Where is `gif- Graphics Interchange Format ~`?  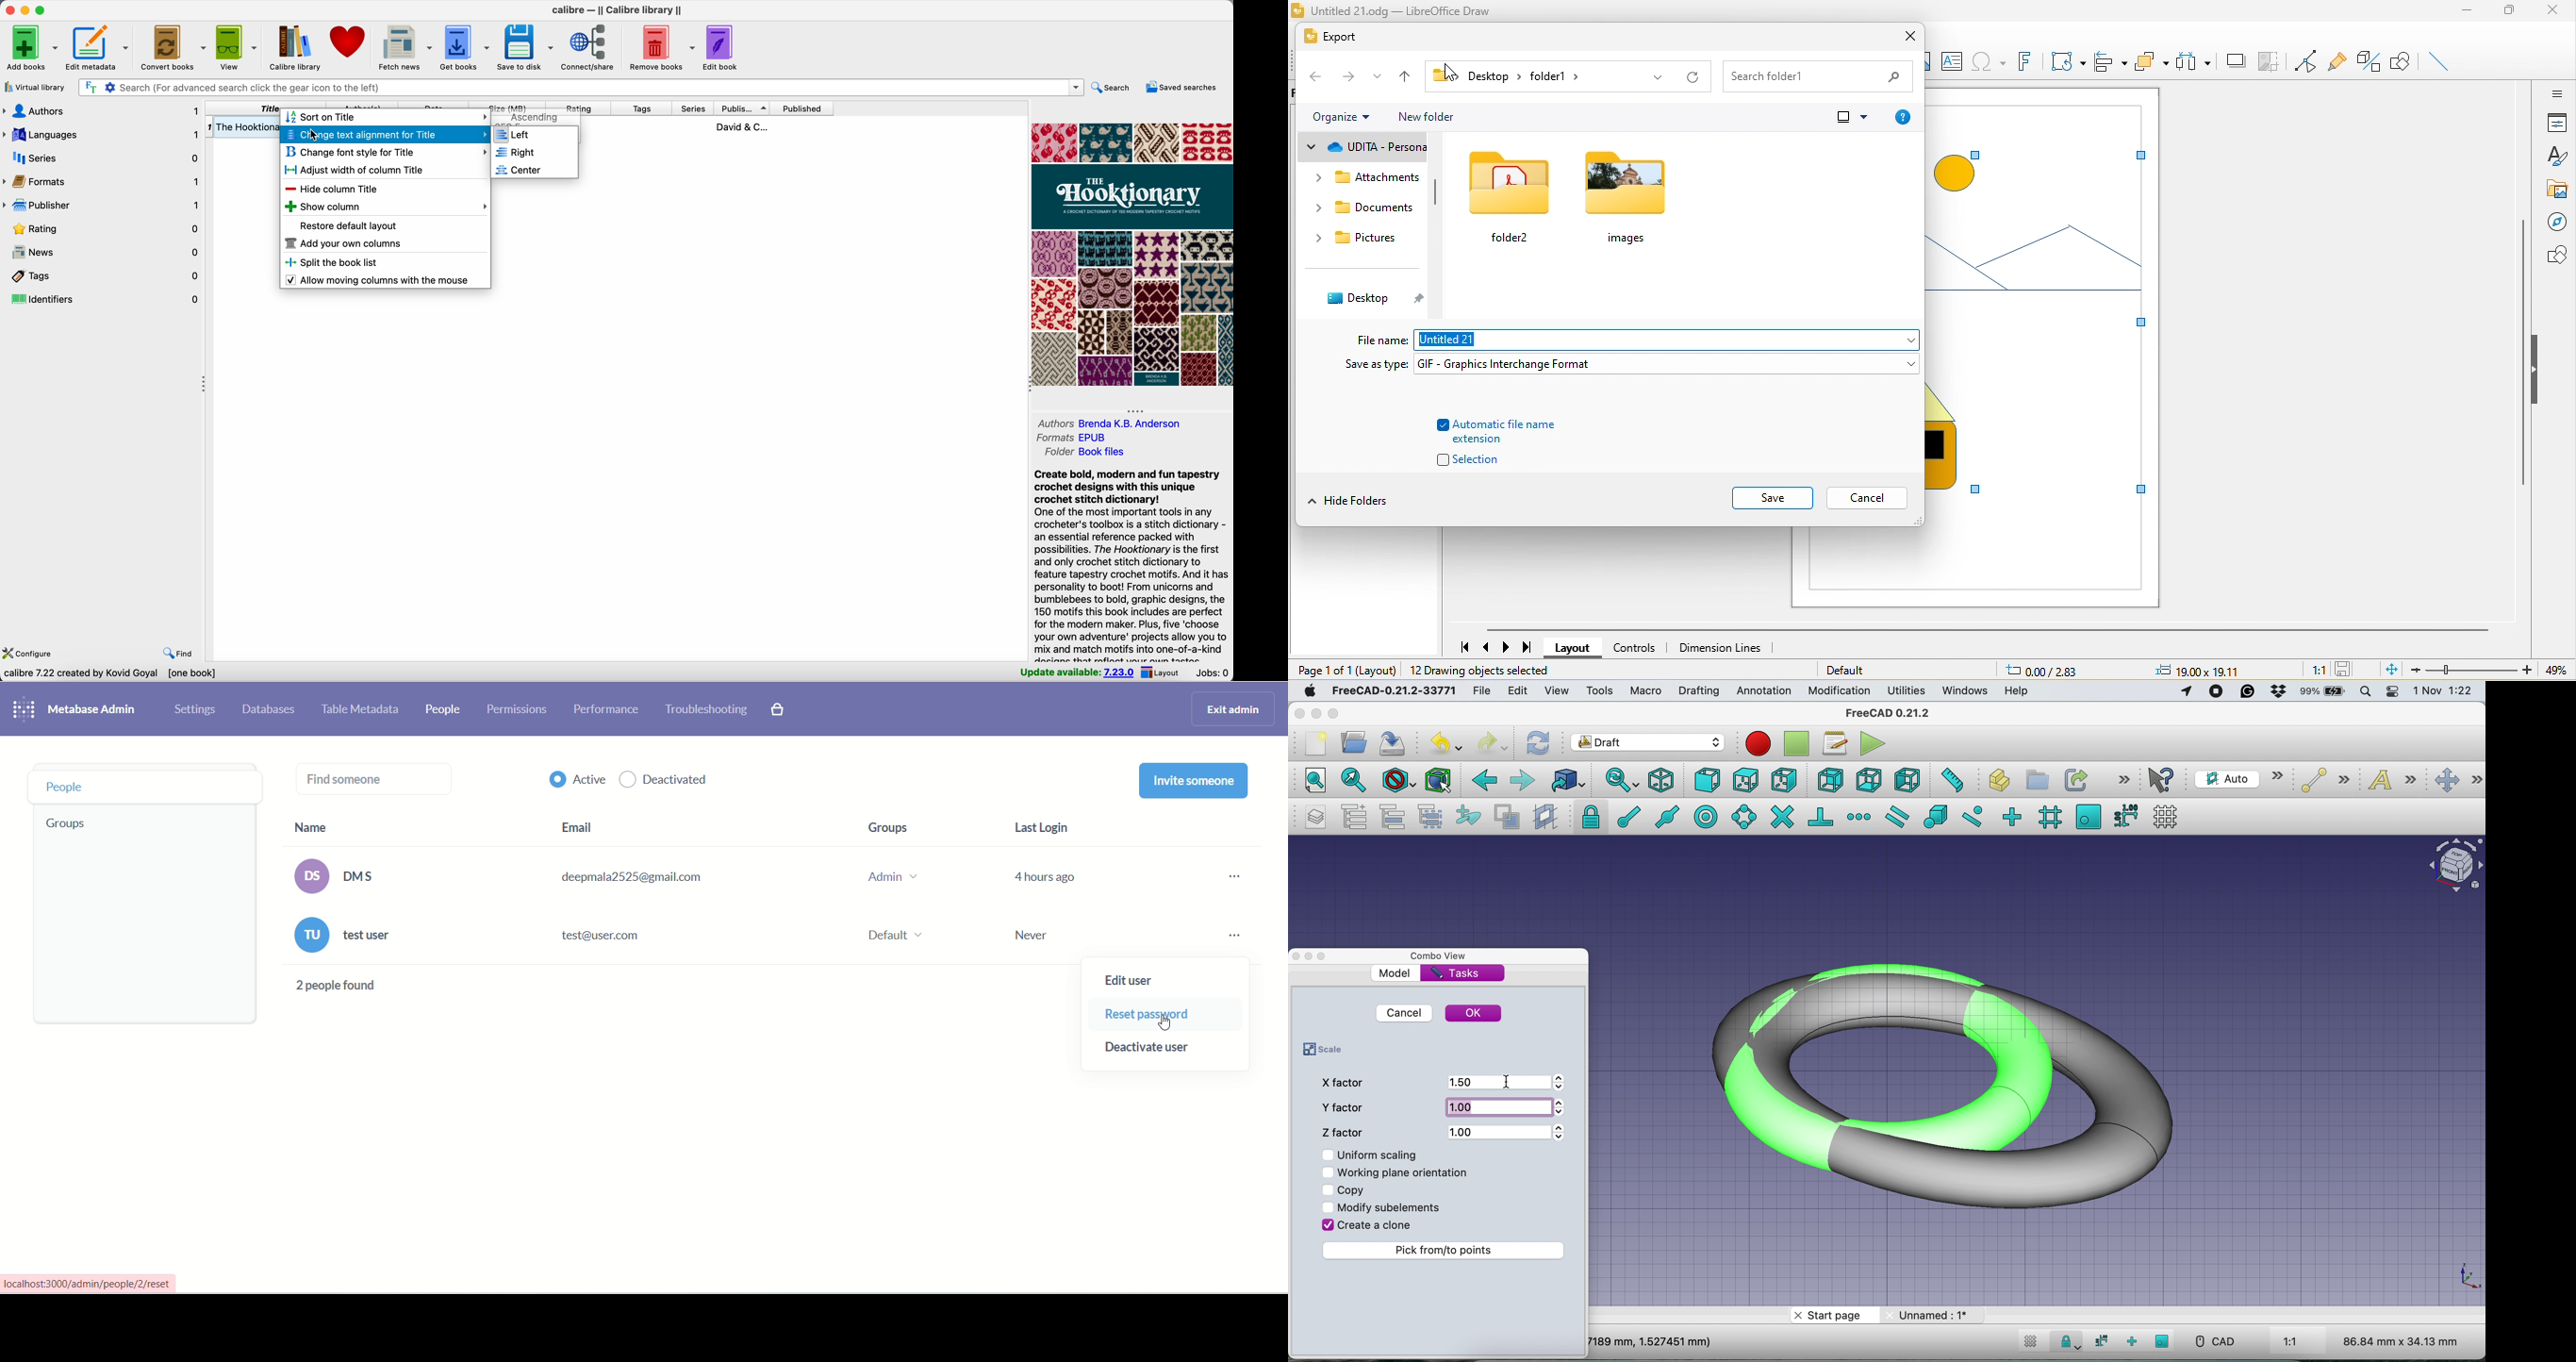
gif- Graphics Interchange Format ~ is located at coordinates (1666, 363).